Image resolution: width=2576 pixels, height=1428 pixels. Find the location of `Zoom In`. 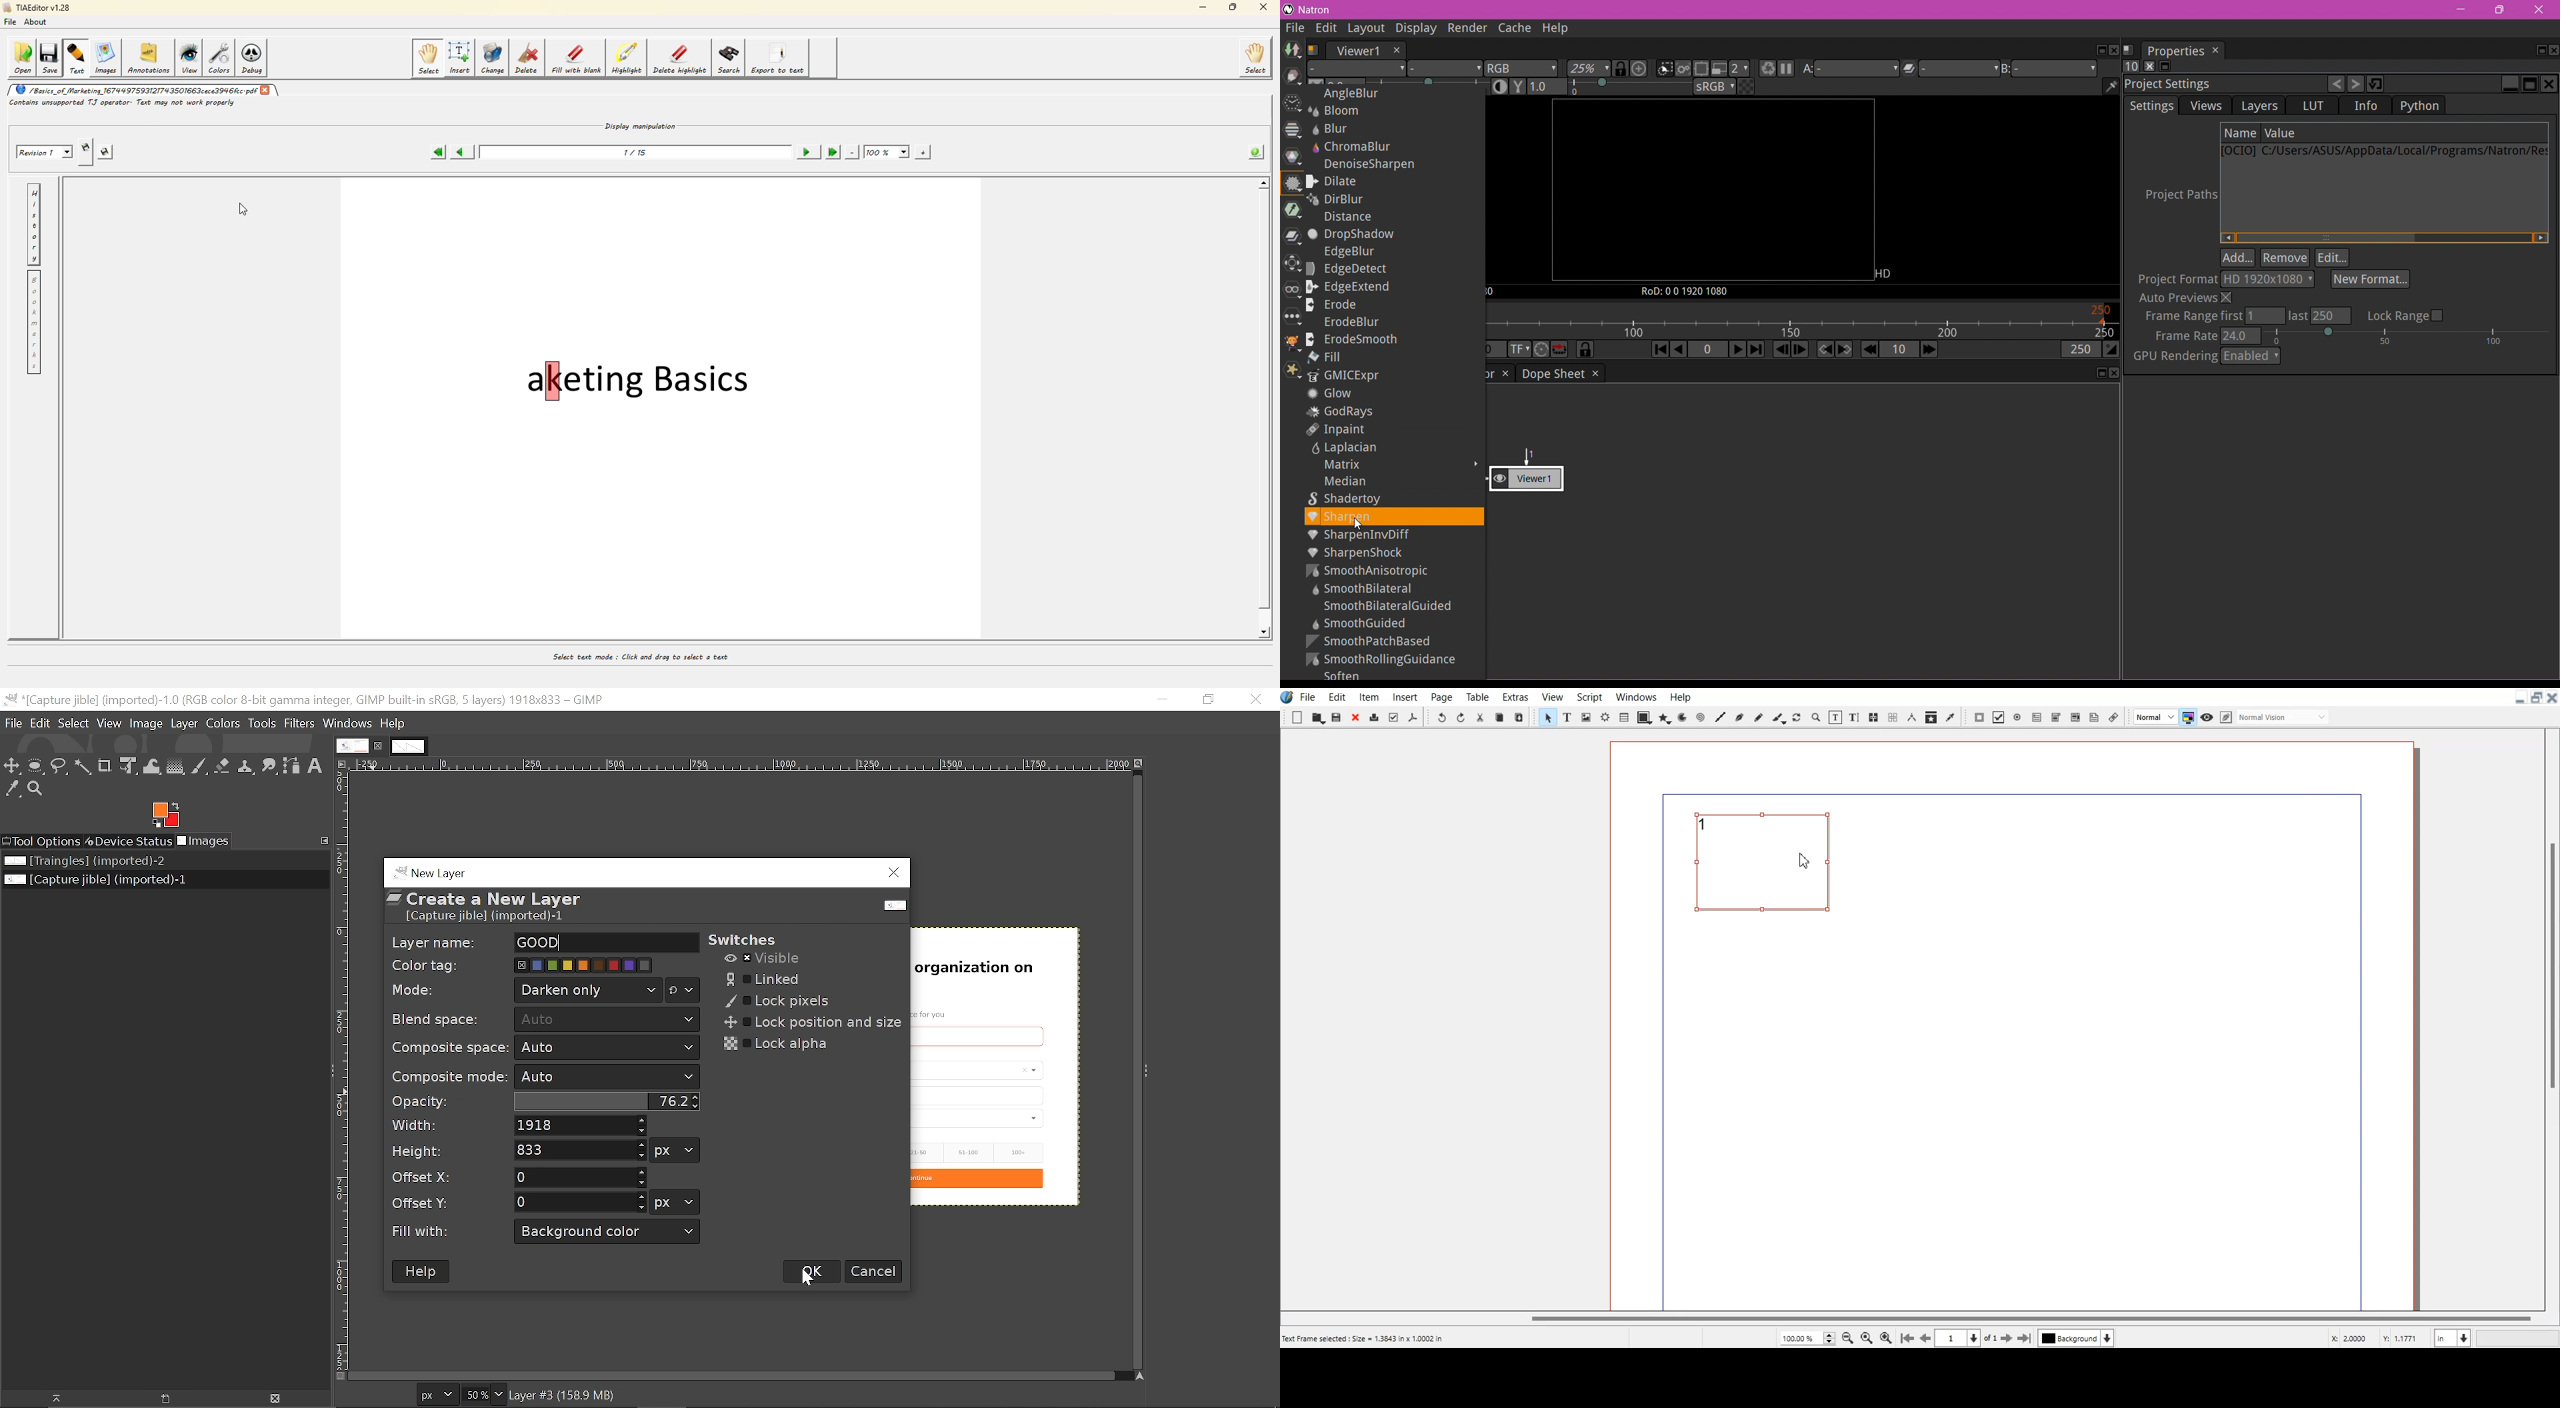

Zoom In is located at coordinates (1886, 1337).